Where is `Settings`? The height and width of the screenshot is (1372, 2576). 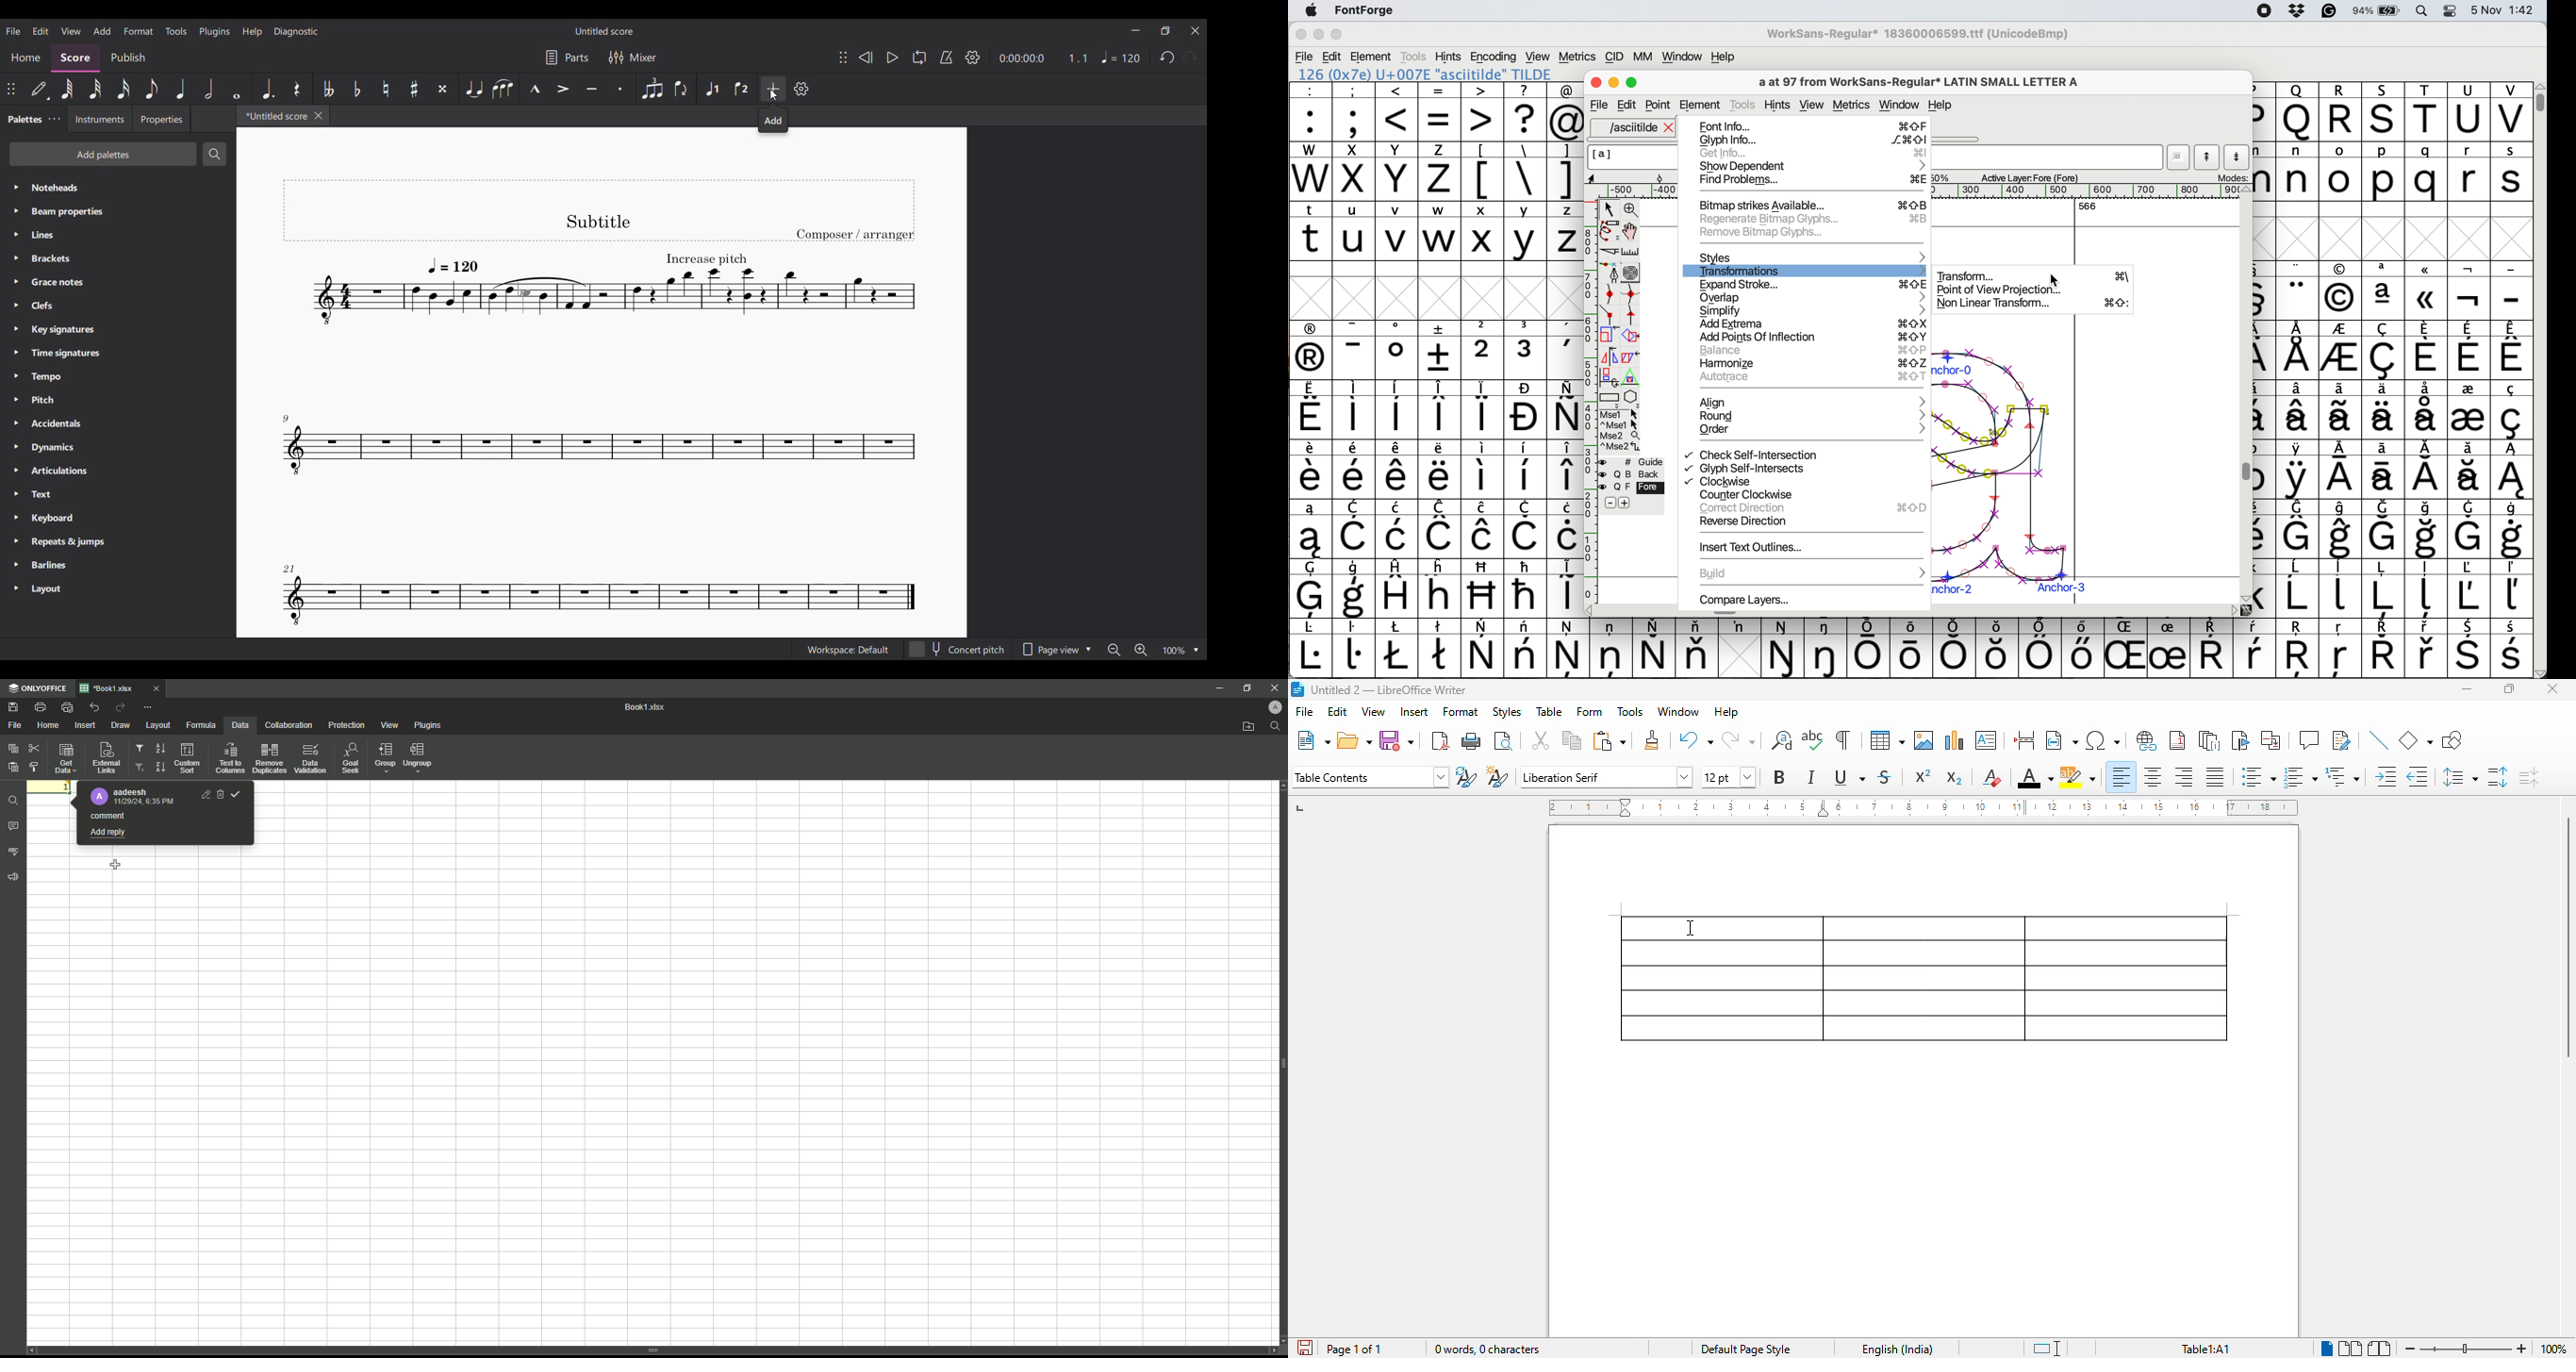
Settings is located at coordinates (972, 57).